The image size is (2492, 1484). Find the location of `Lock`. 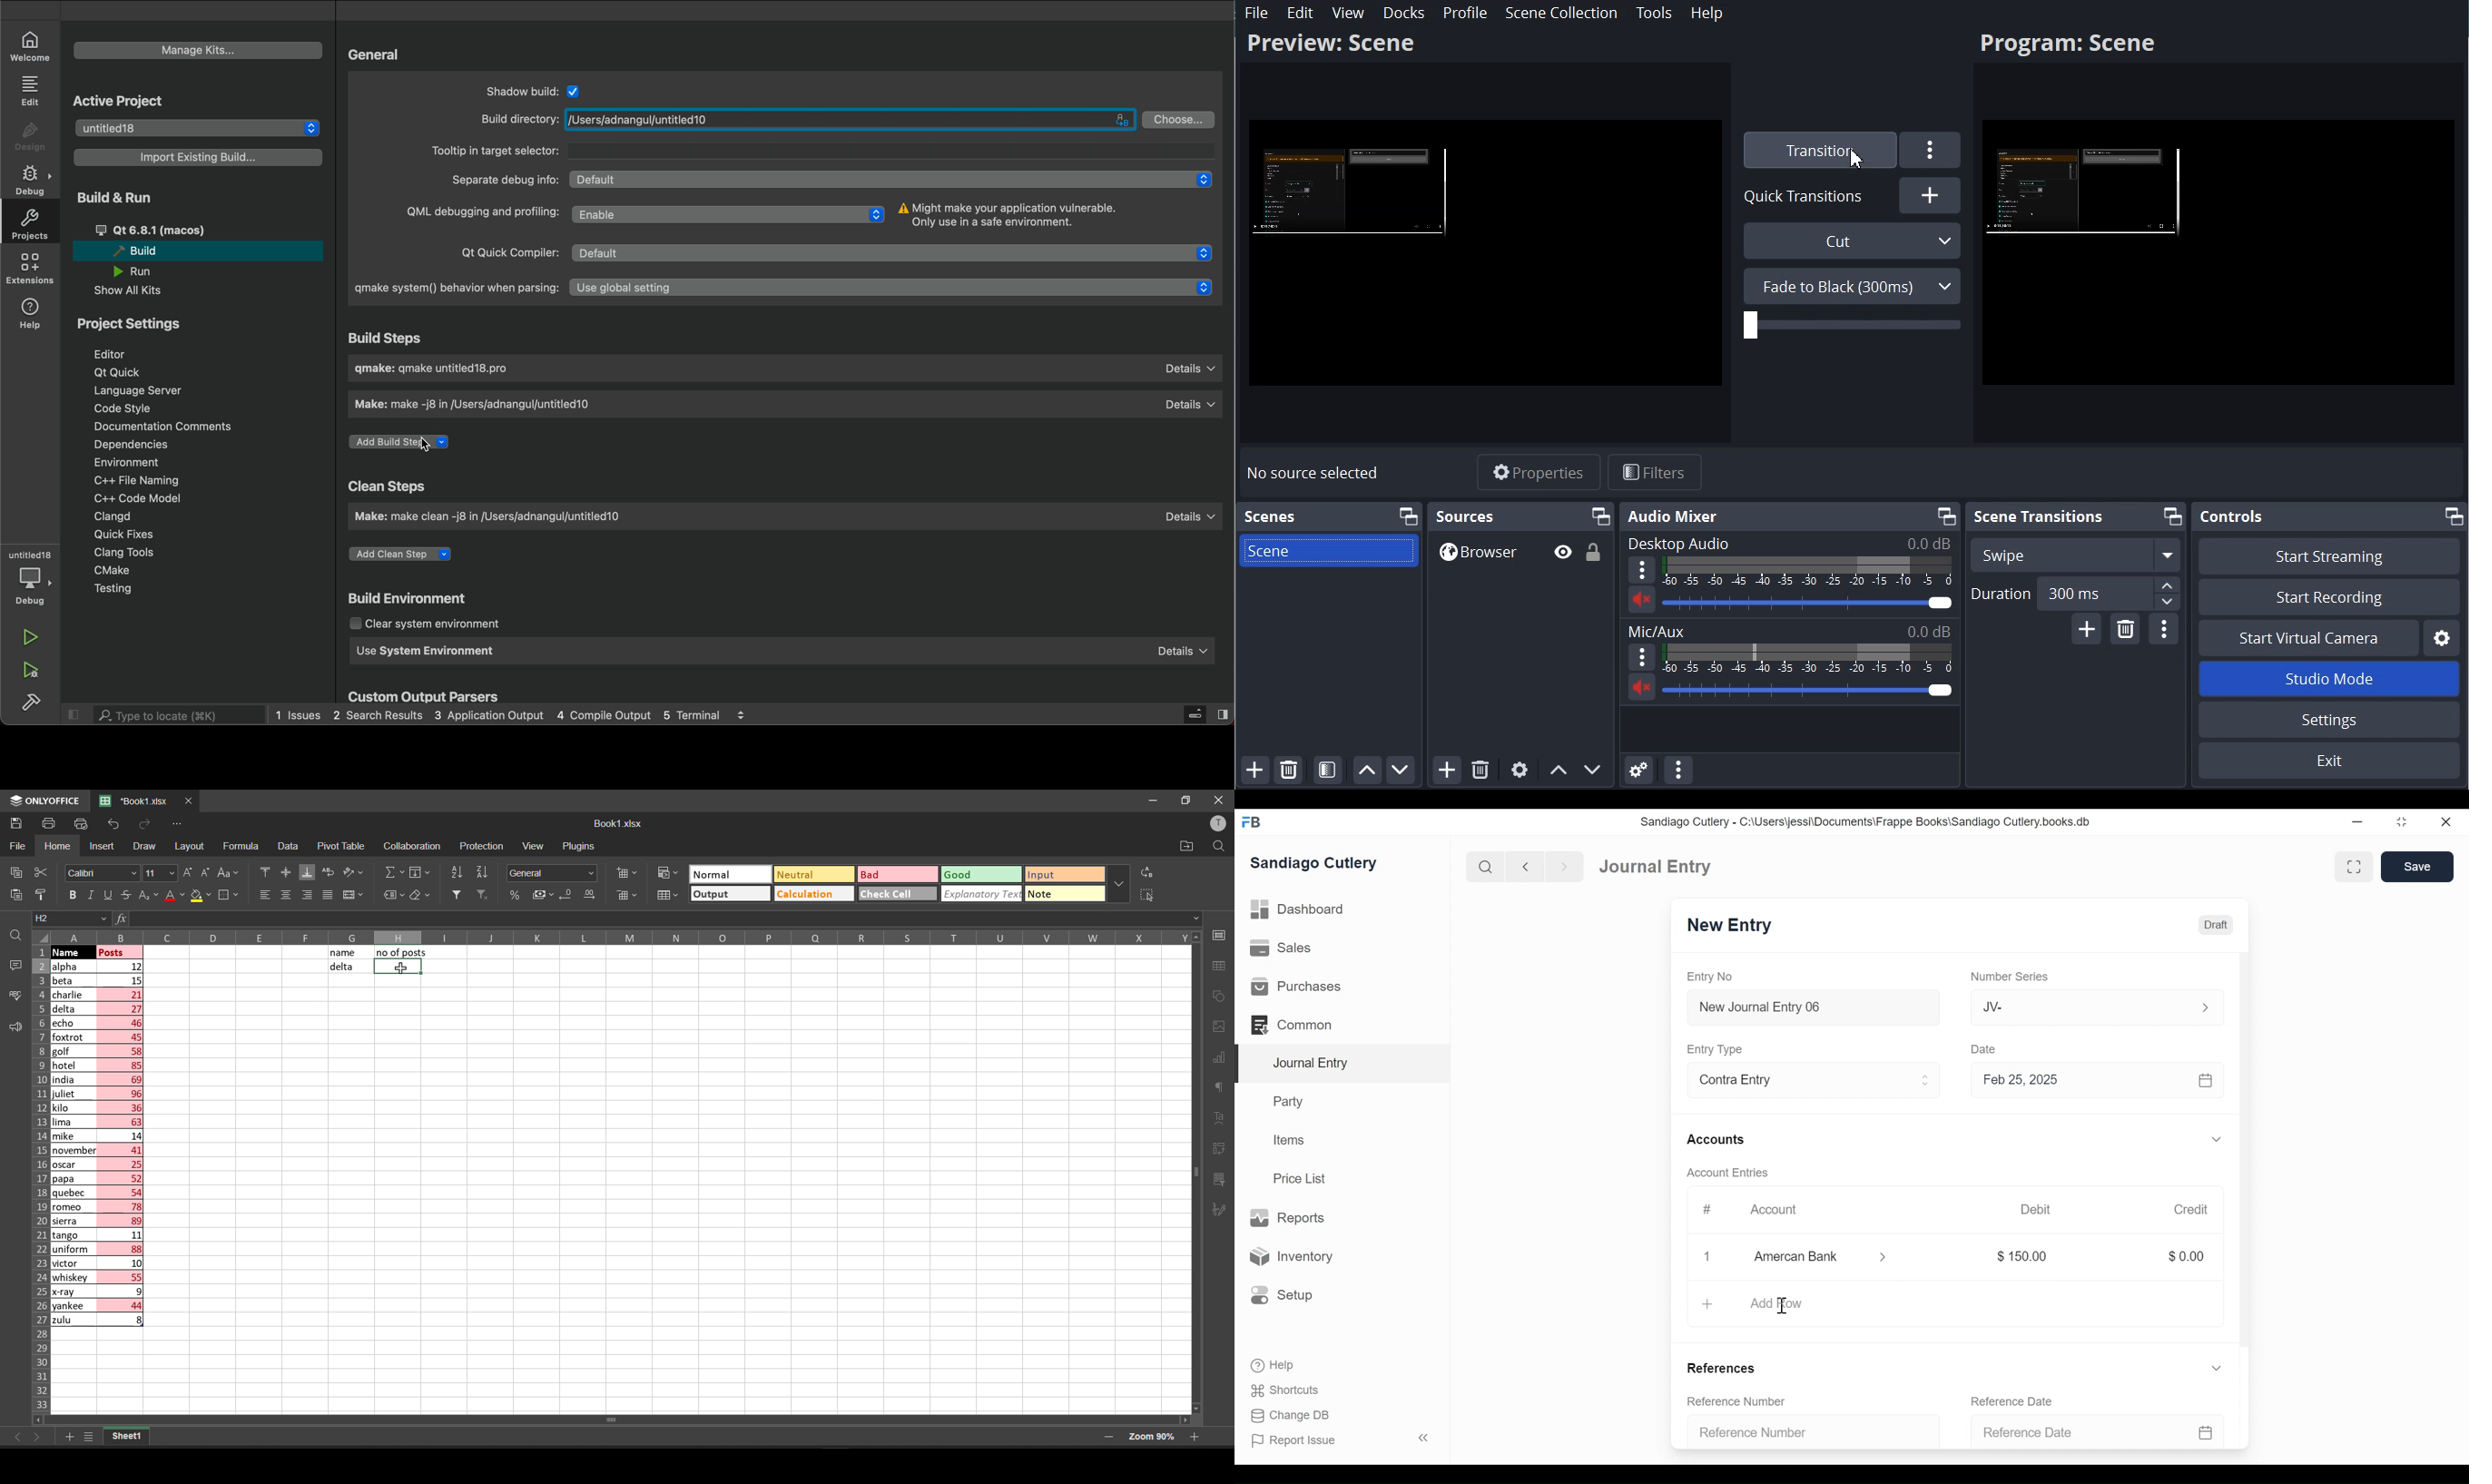

Lock is located at coordinates (1594, 551).